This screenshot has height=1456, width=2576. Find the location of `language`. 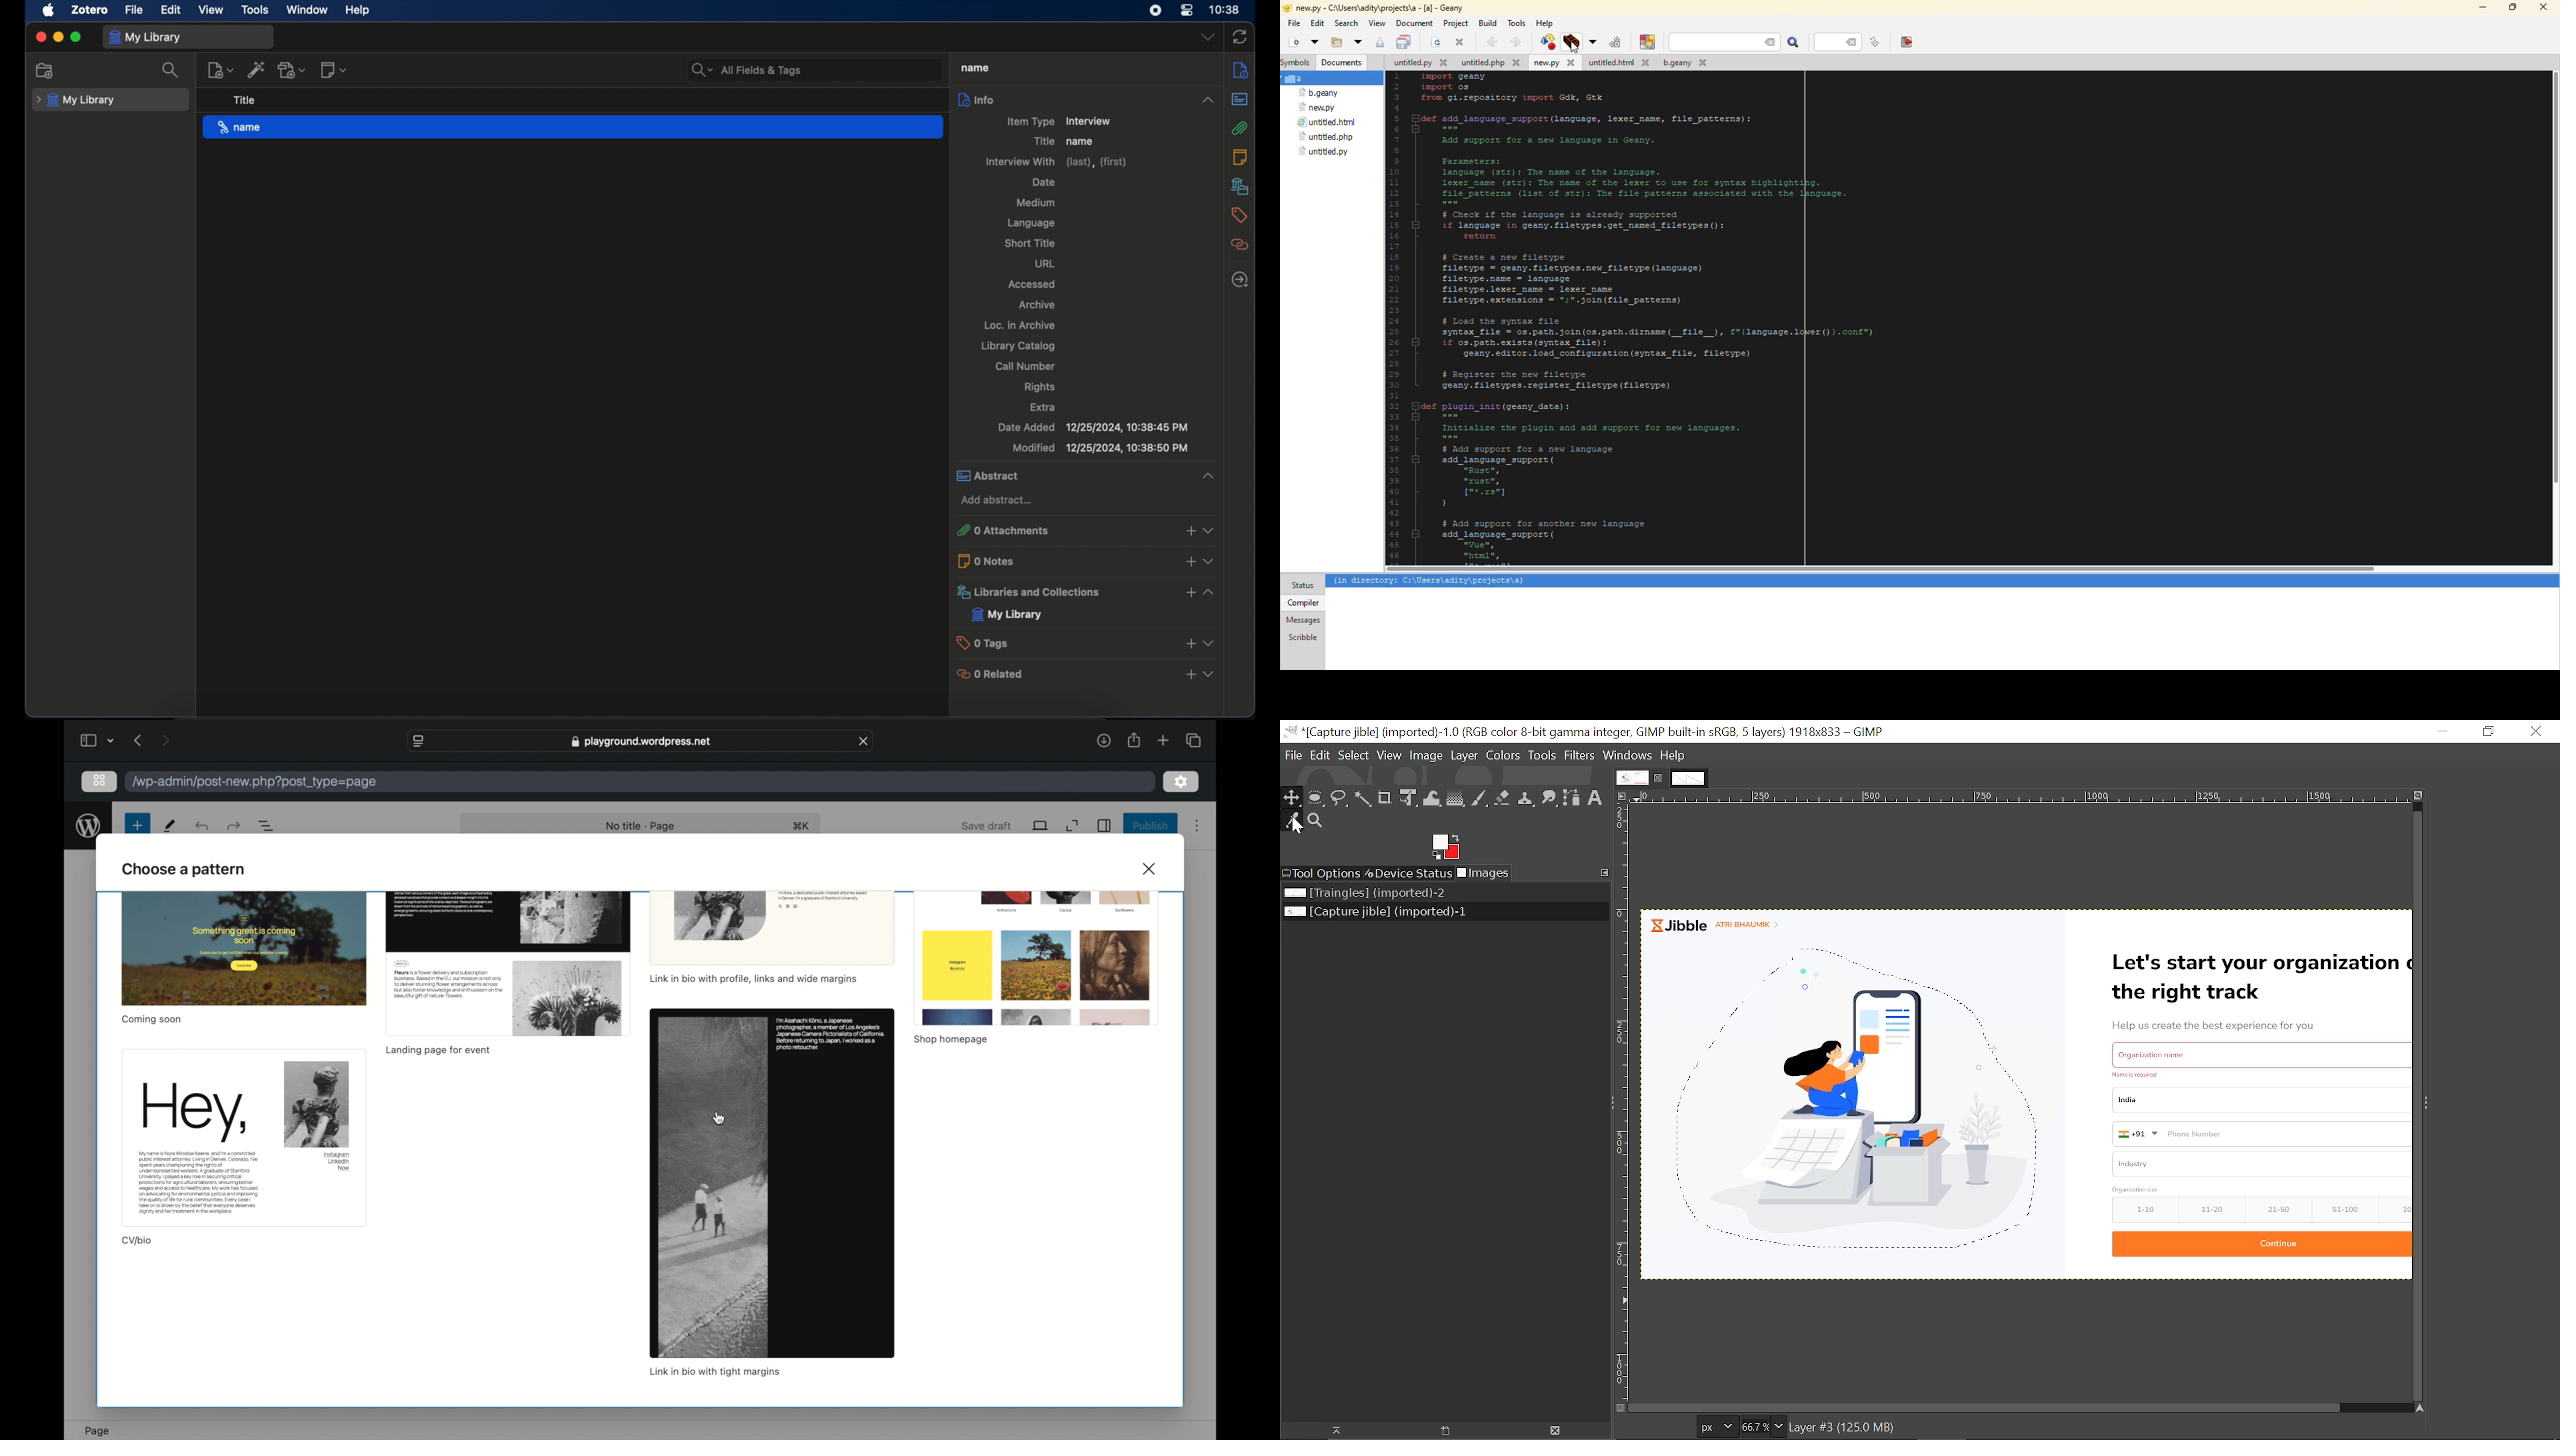

language is located at coordinates (1033, 225).